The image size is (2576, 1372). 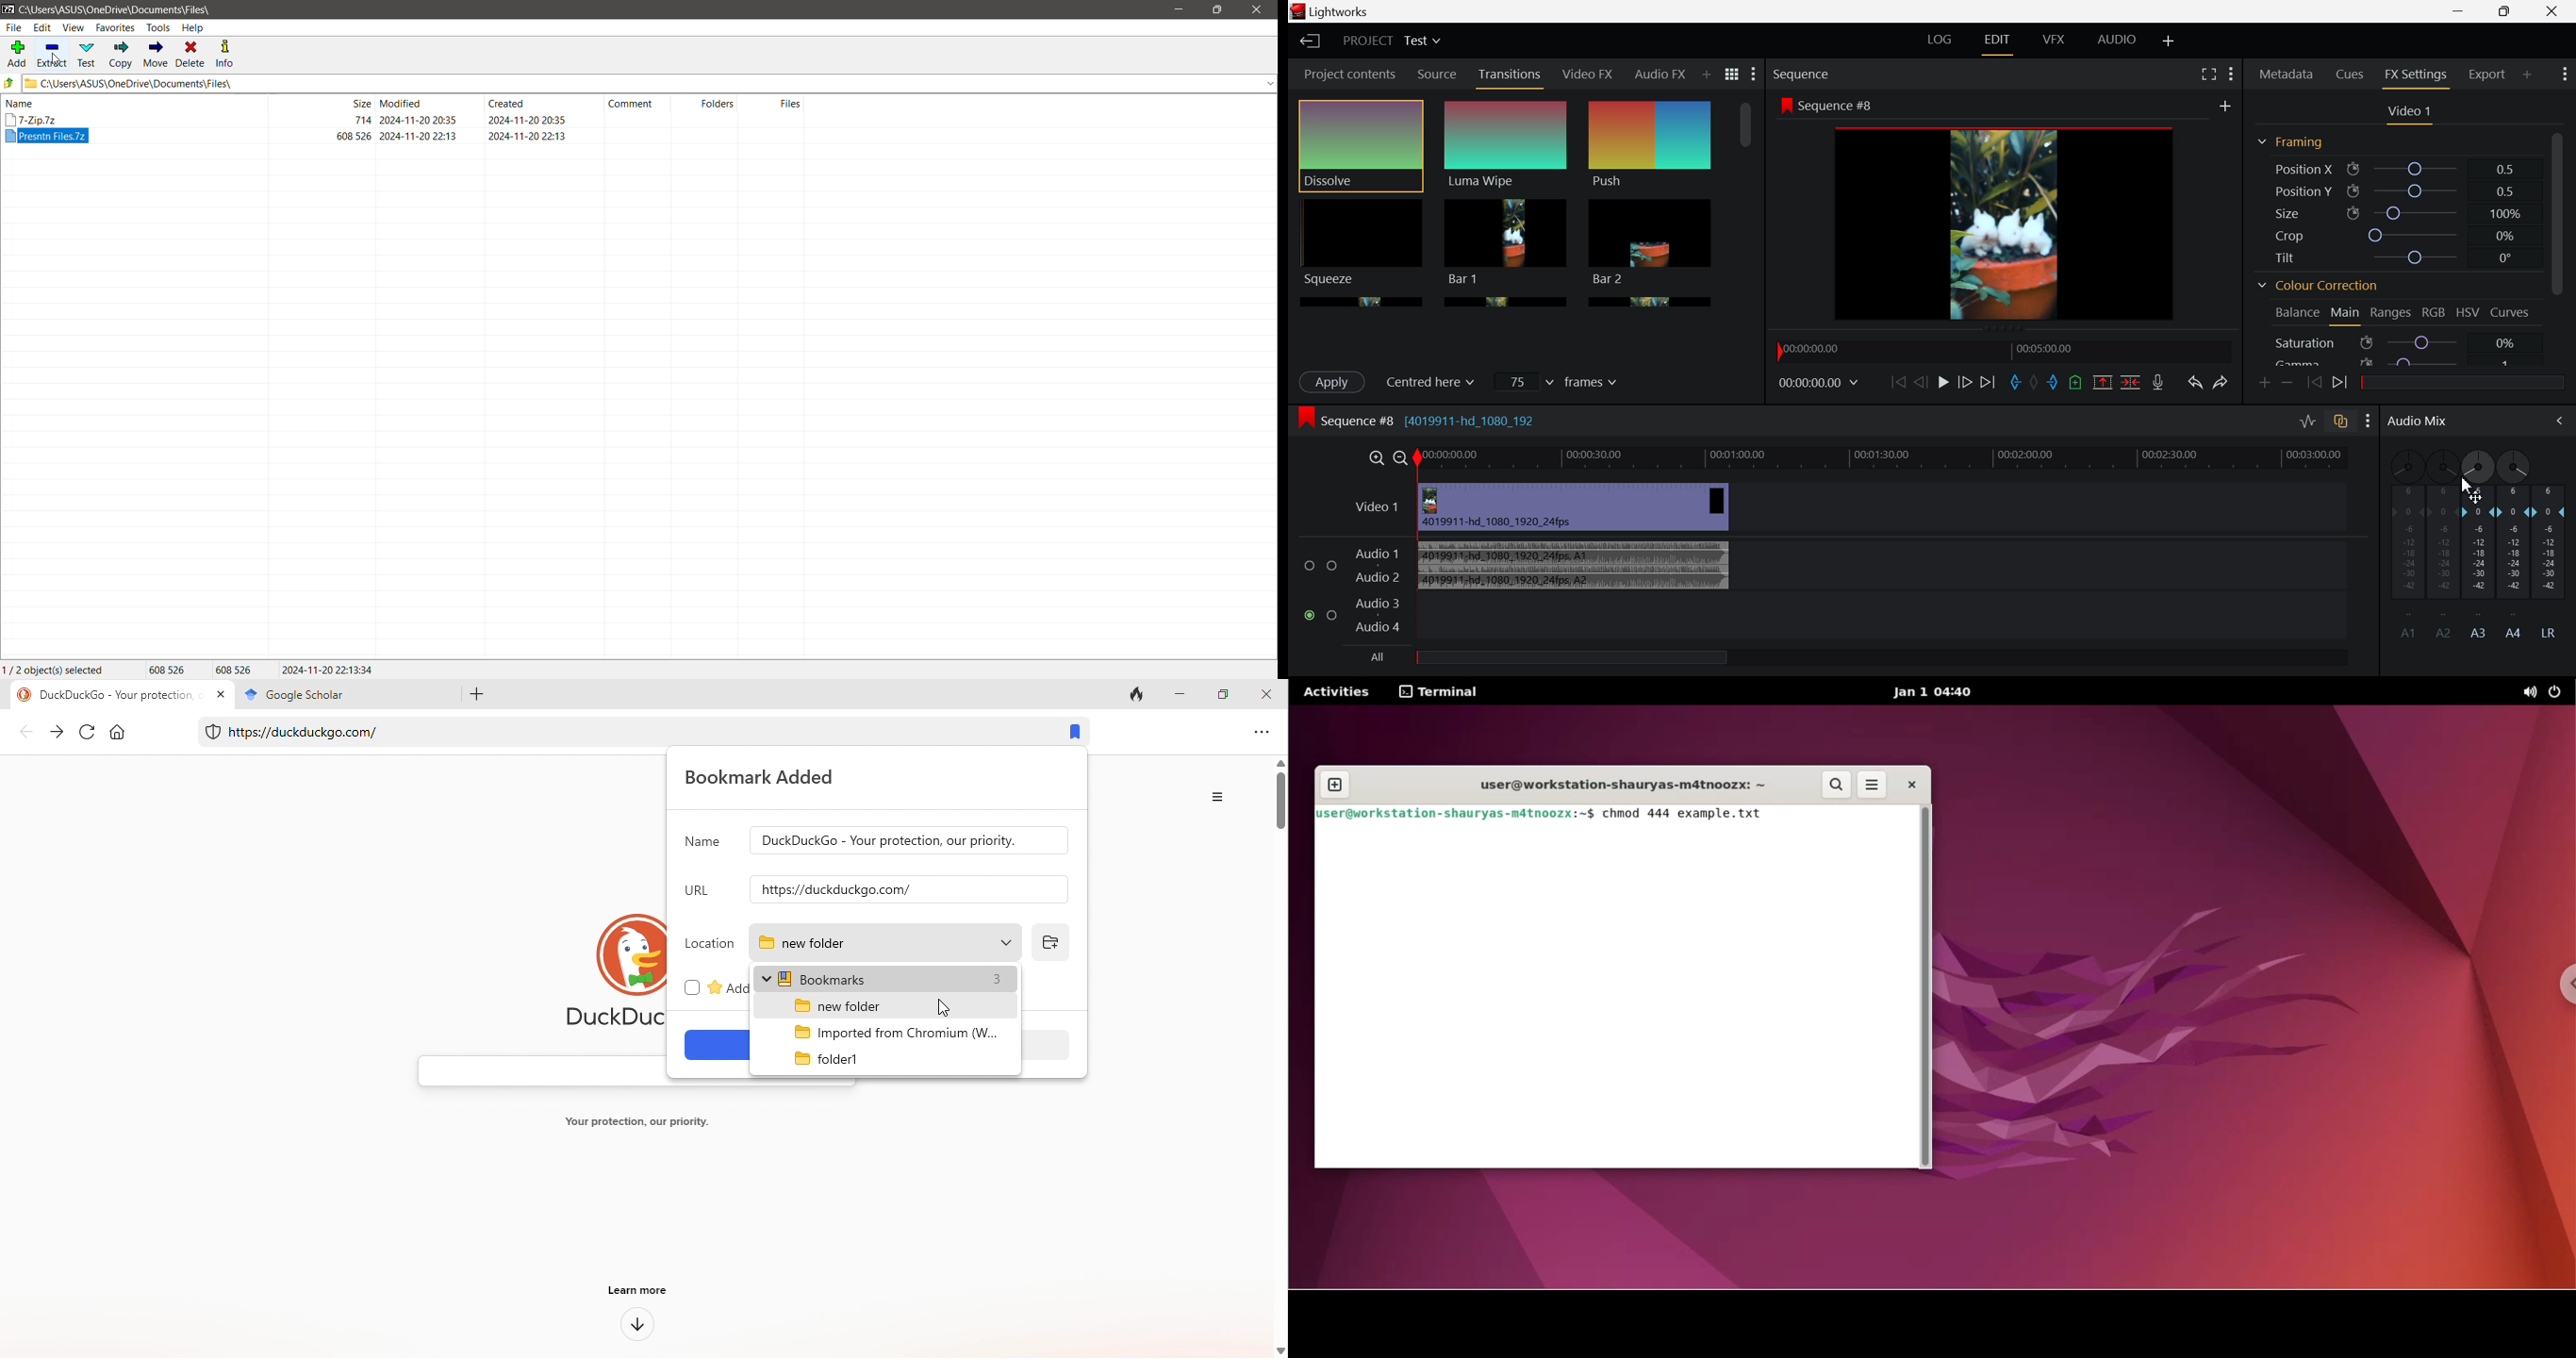 What do you see at coordinates (2553, 422) in the screenshot?
I see `Cursor on Audio Mix` at bounding box center [2553, 422].